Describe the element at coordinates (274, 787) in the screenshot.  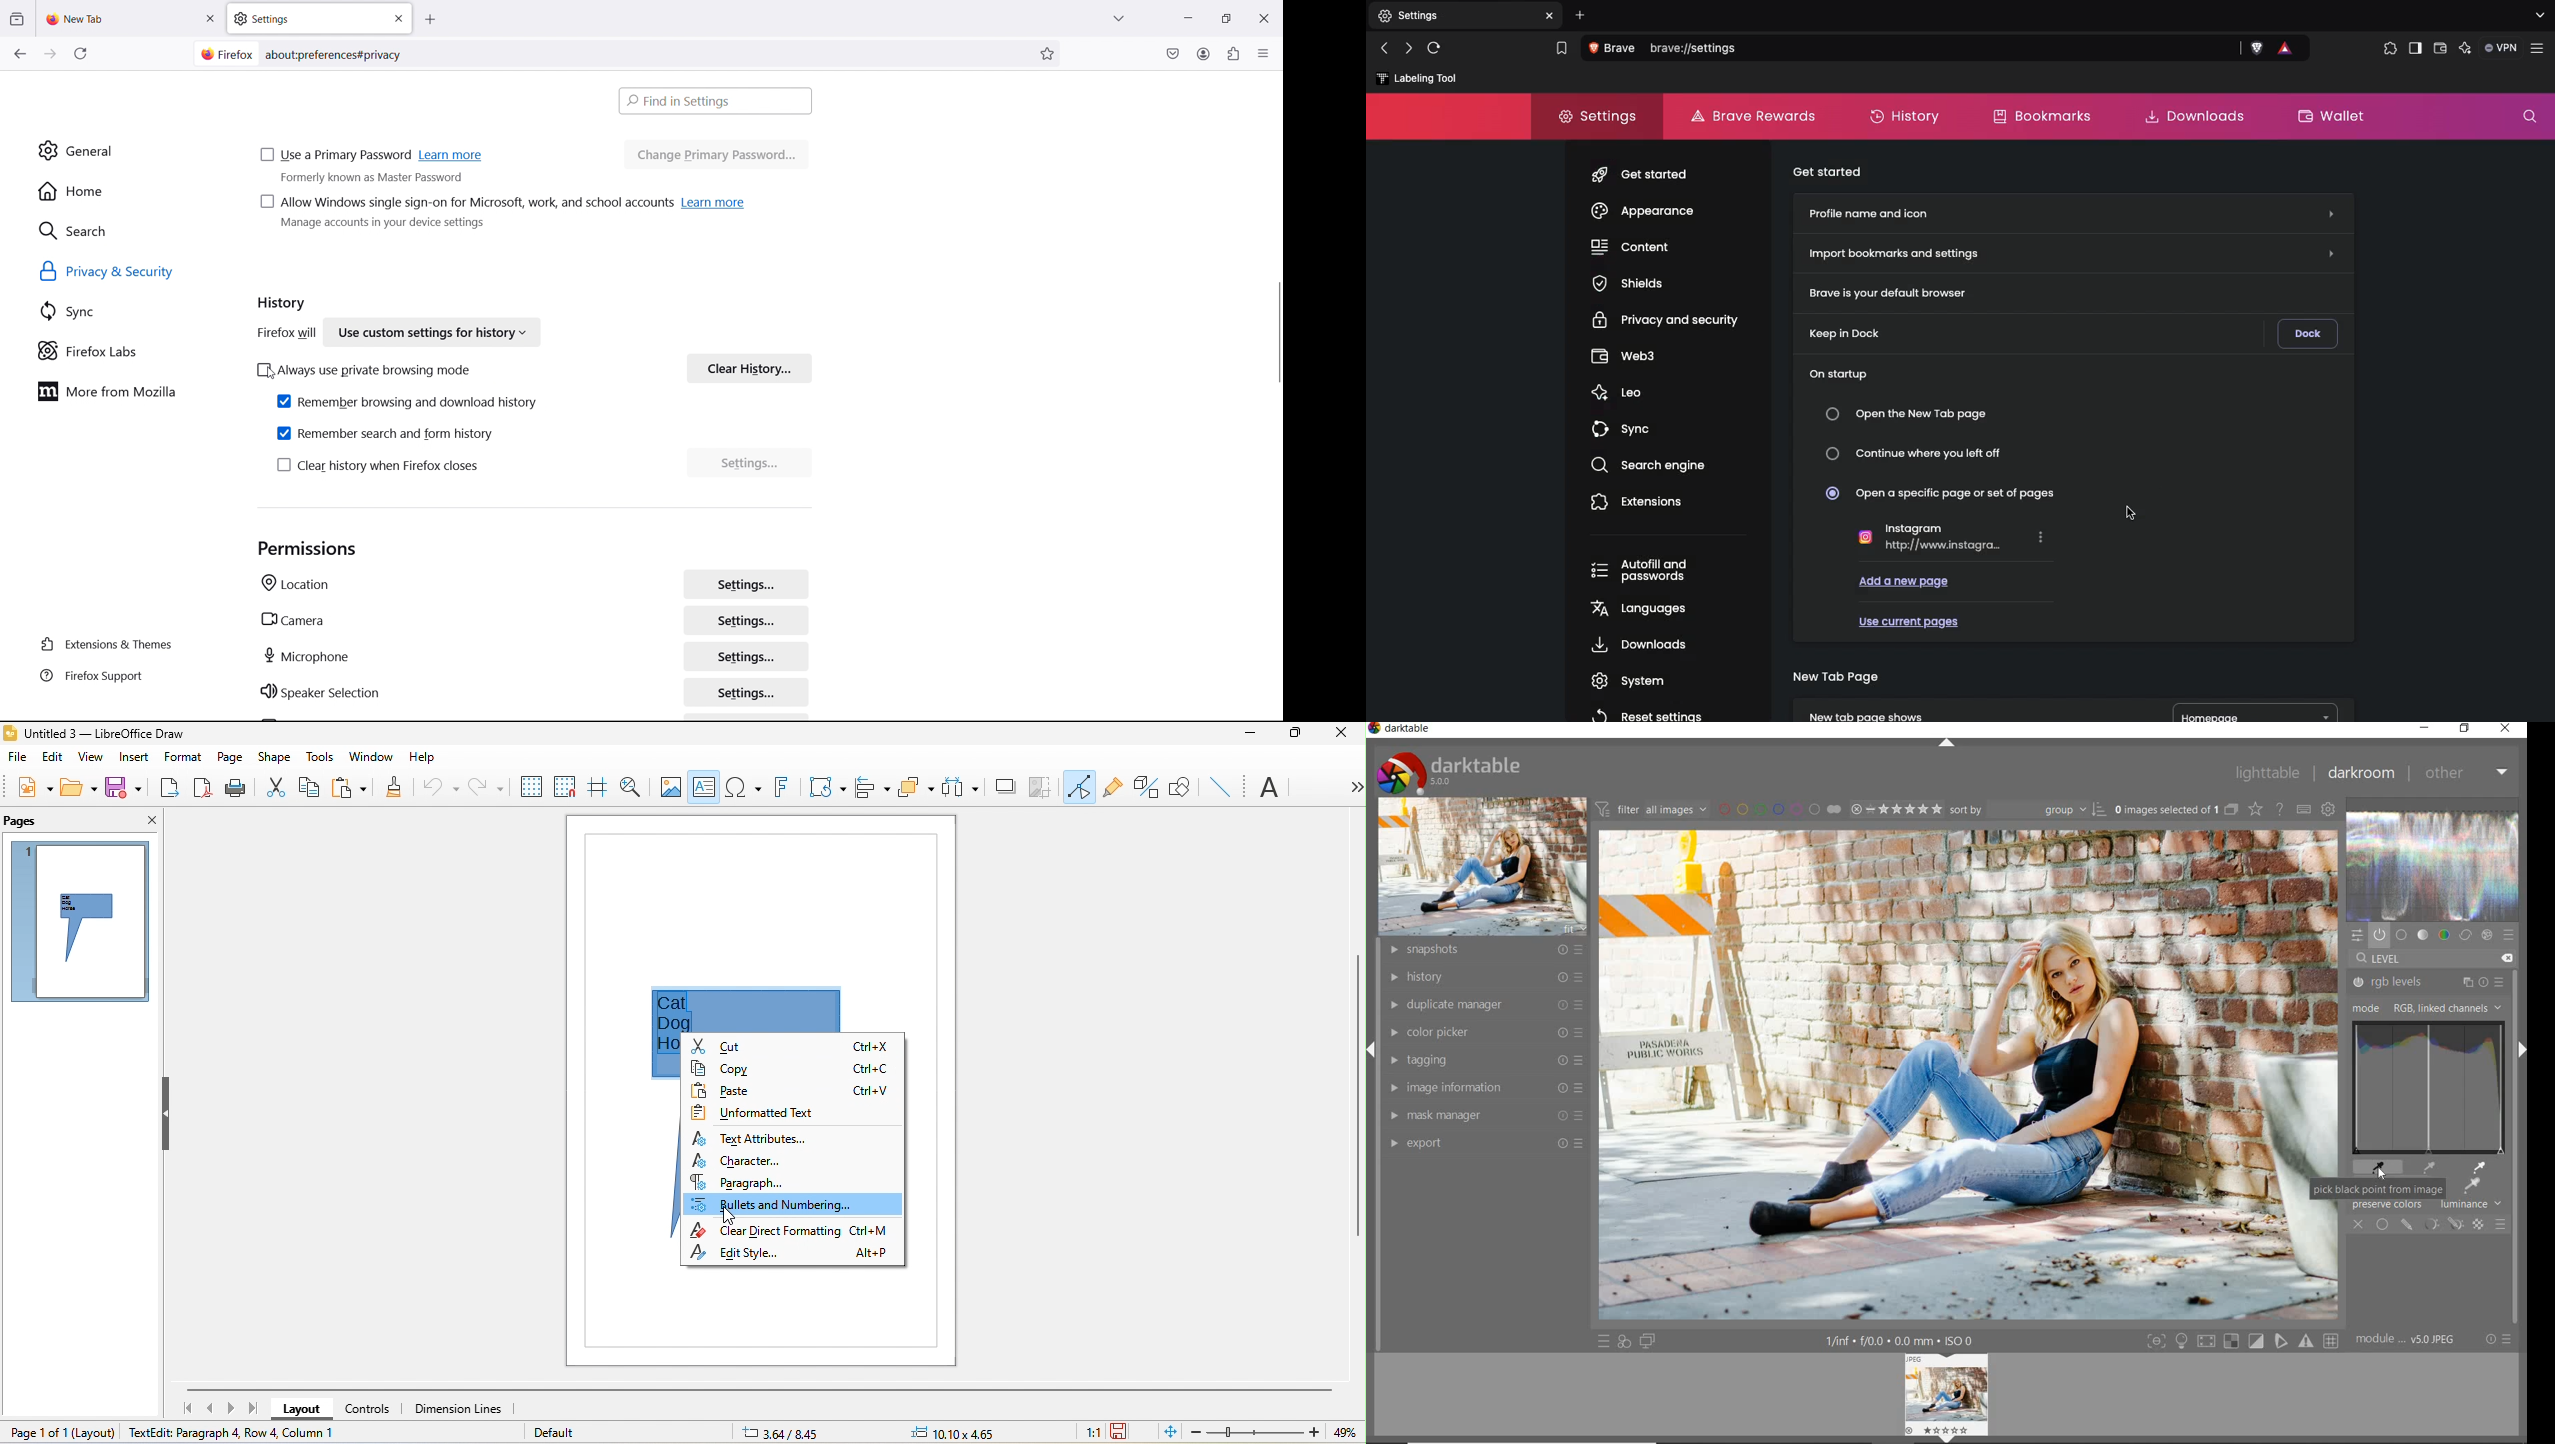
I see `cut` at that location.